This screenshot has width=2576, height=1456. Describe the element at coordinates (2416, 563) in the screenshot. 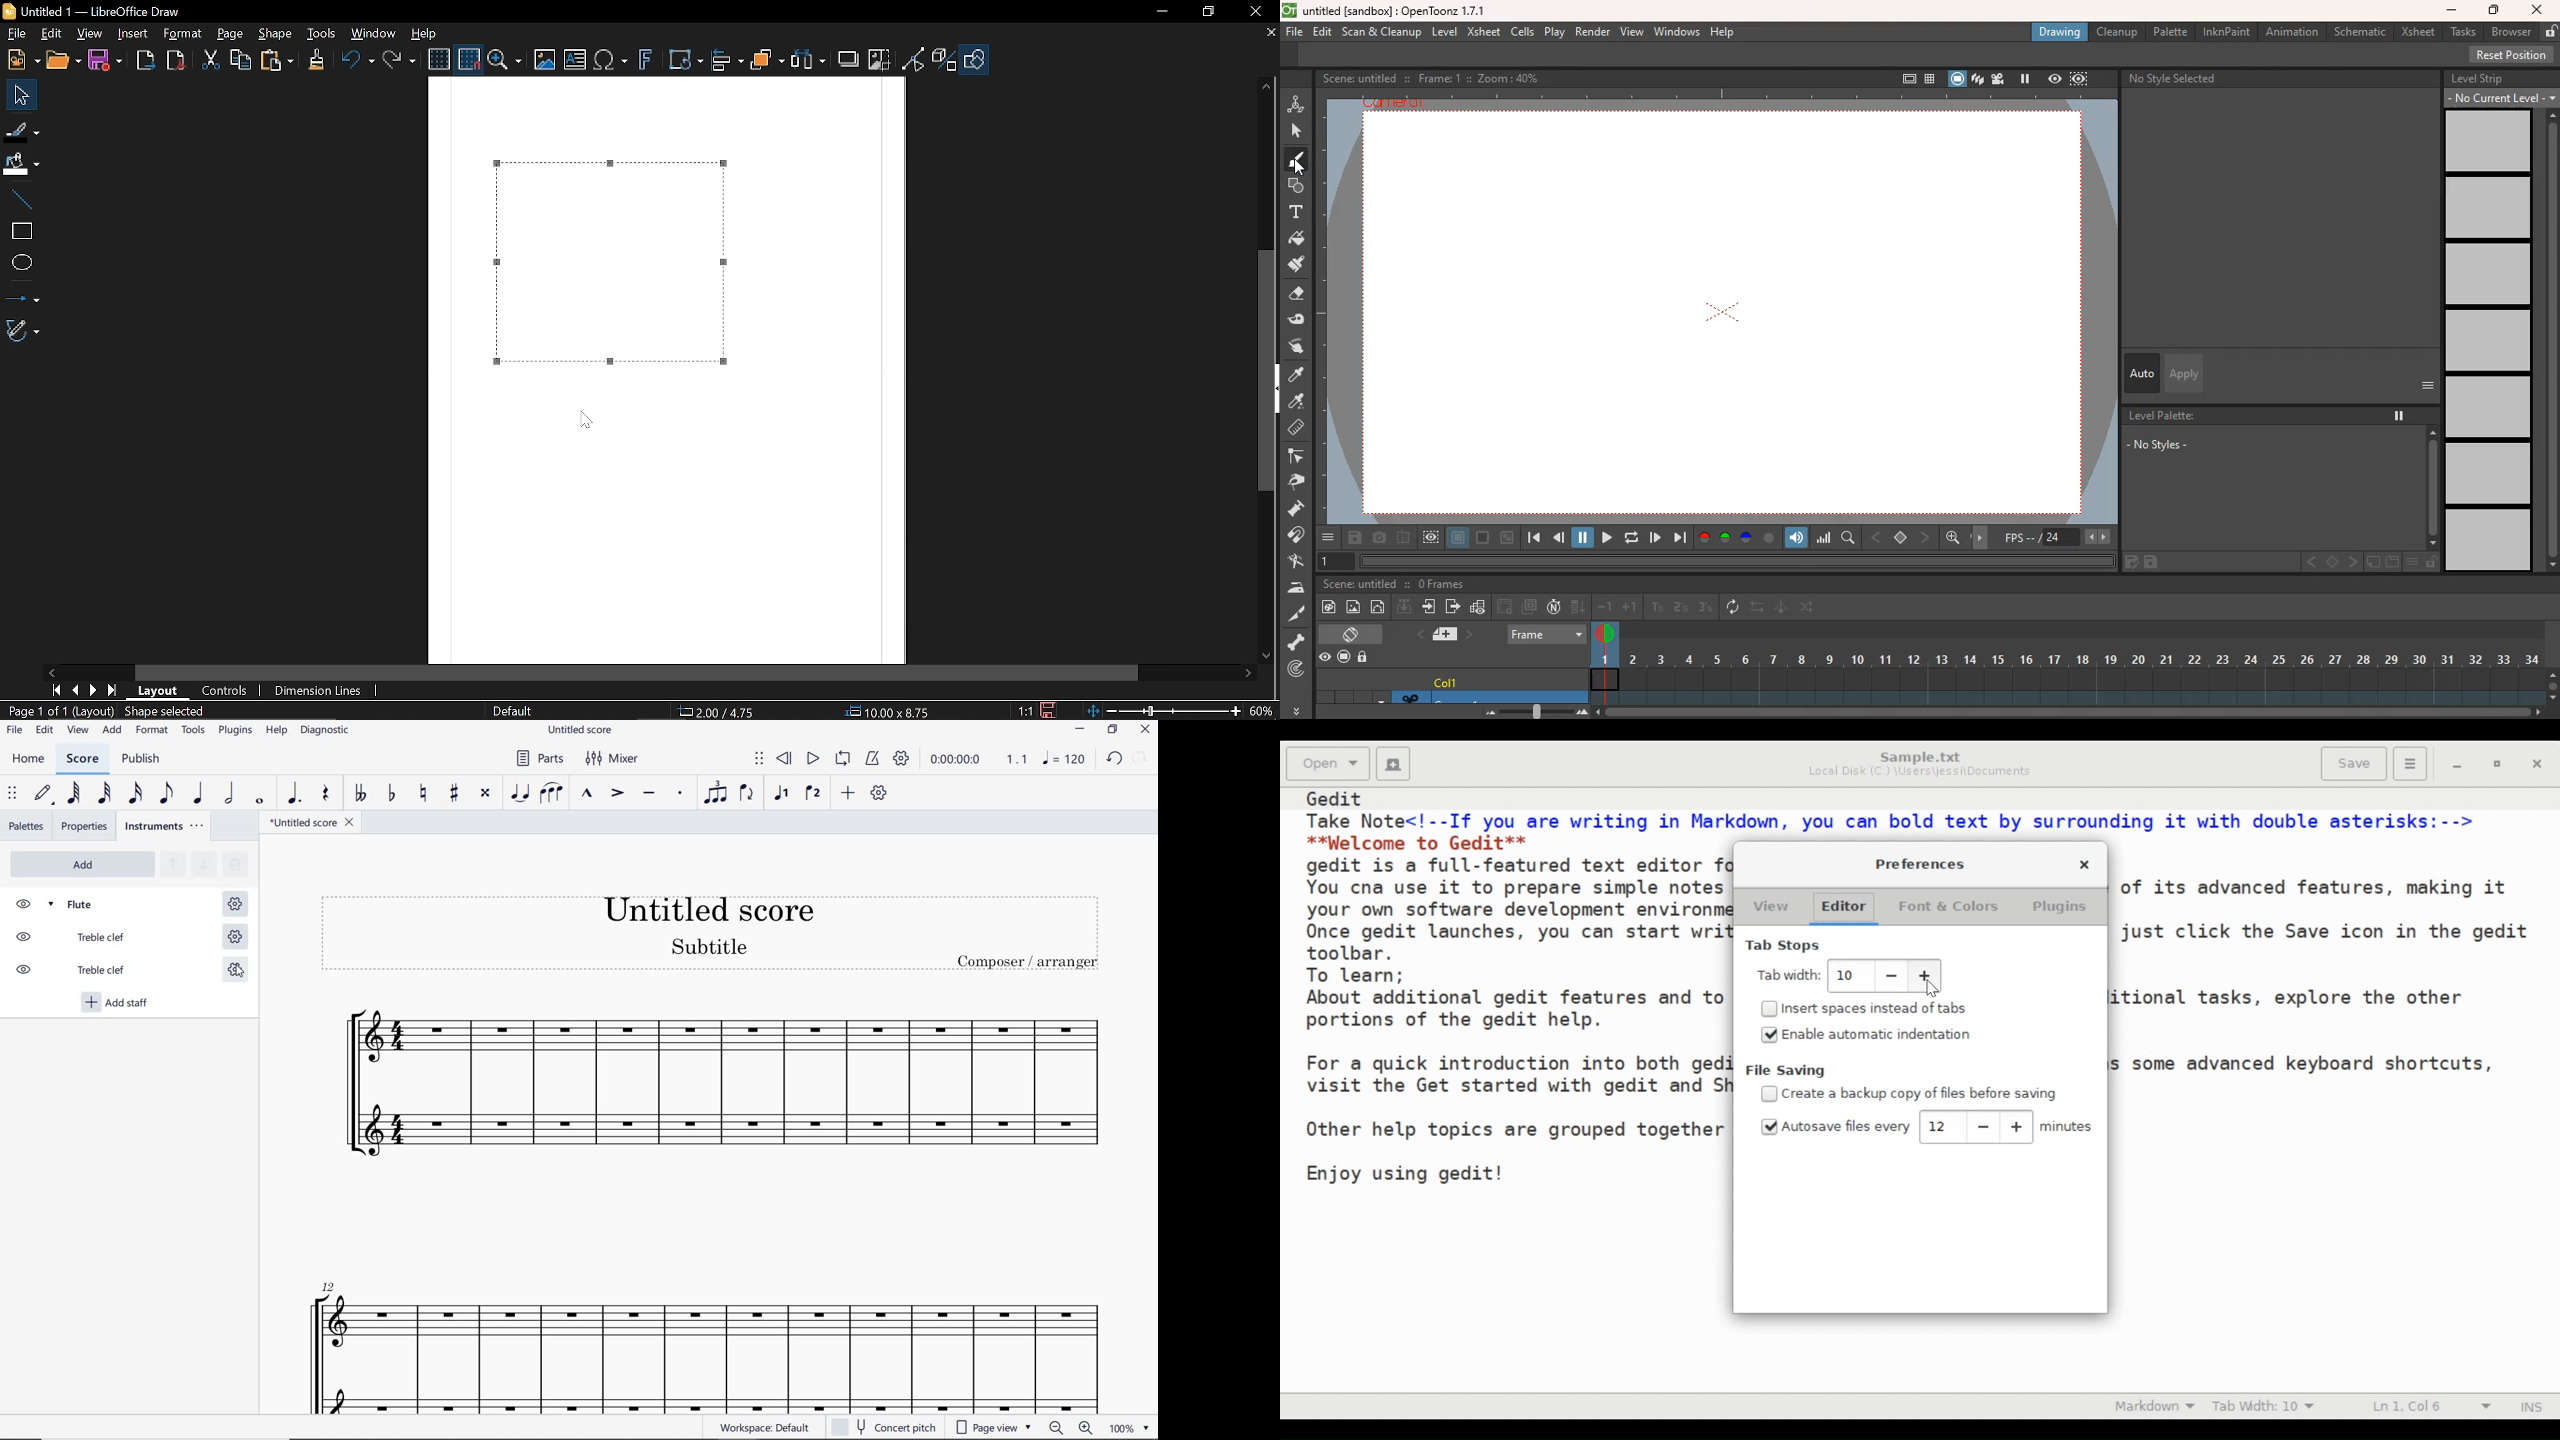

I see `menu` at that location.